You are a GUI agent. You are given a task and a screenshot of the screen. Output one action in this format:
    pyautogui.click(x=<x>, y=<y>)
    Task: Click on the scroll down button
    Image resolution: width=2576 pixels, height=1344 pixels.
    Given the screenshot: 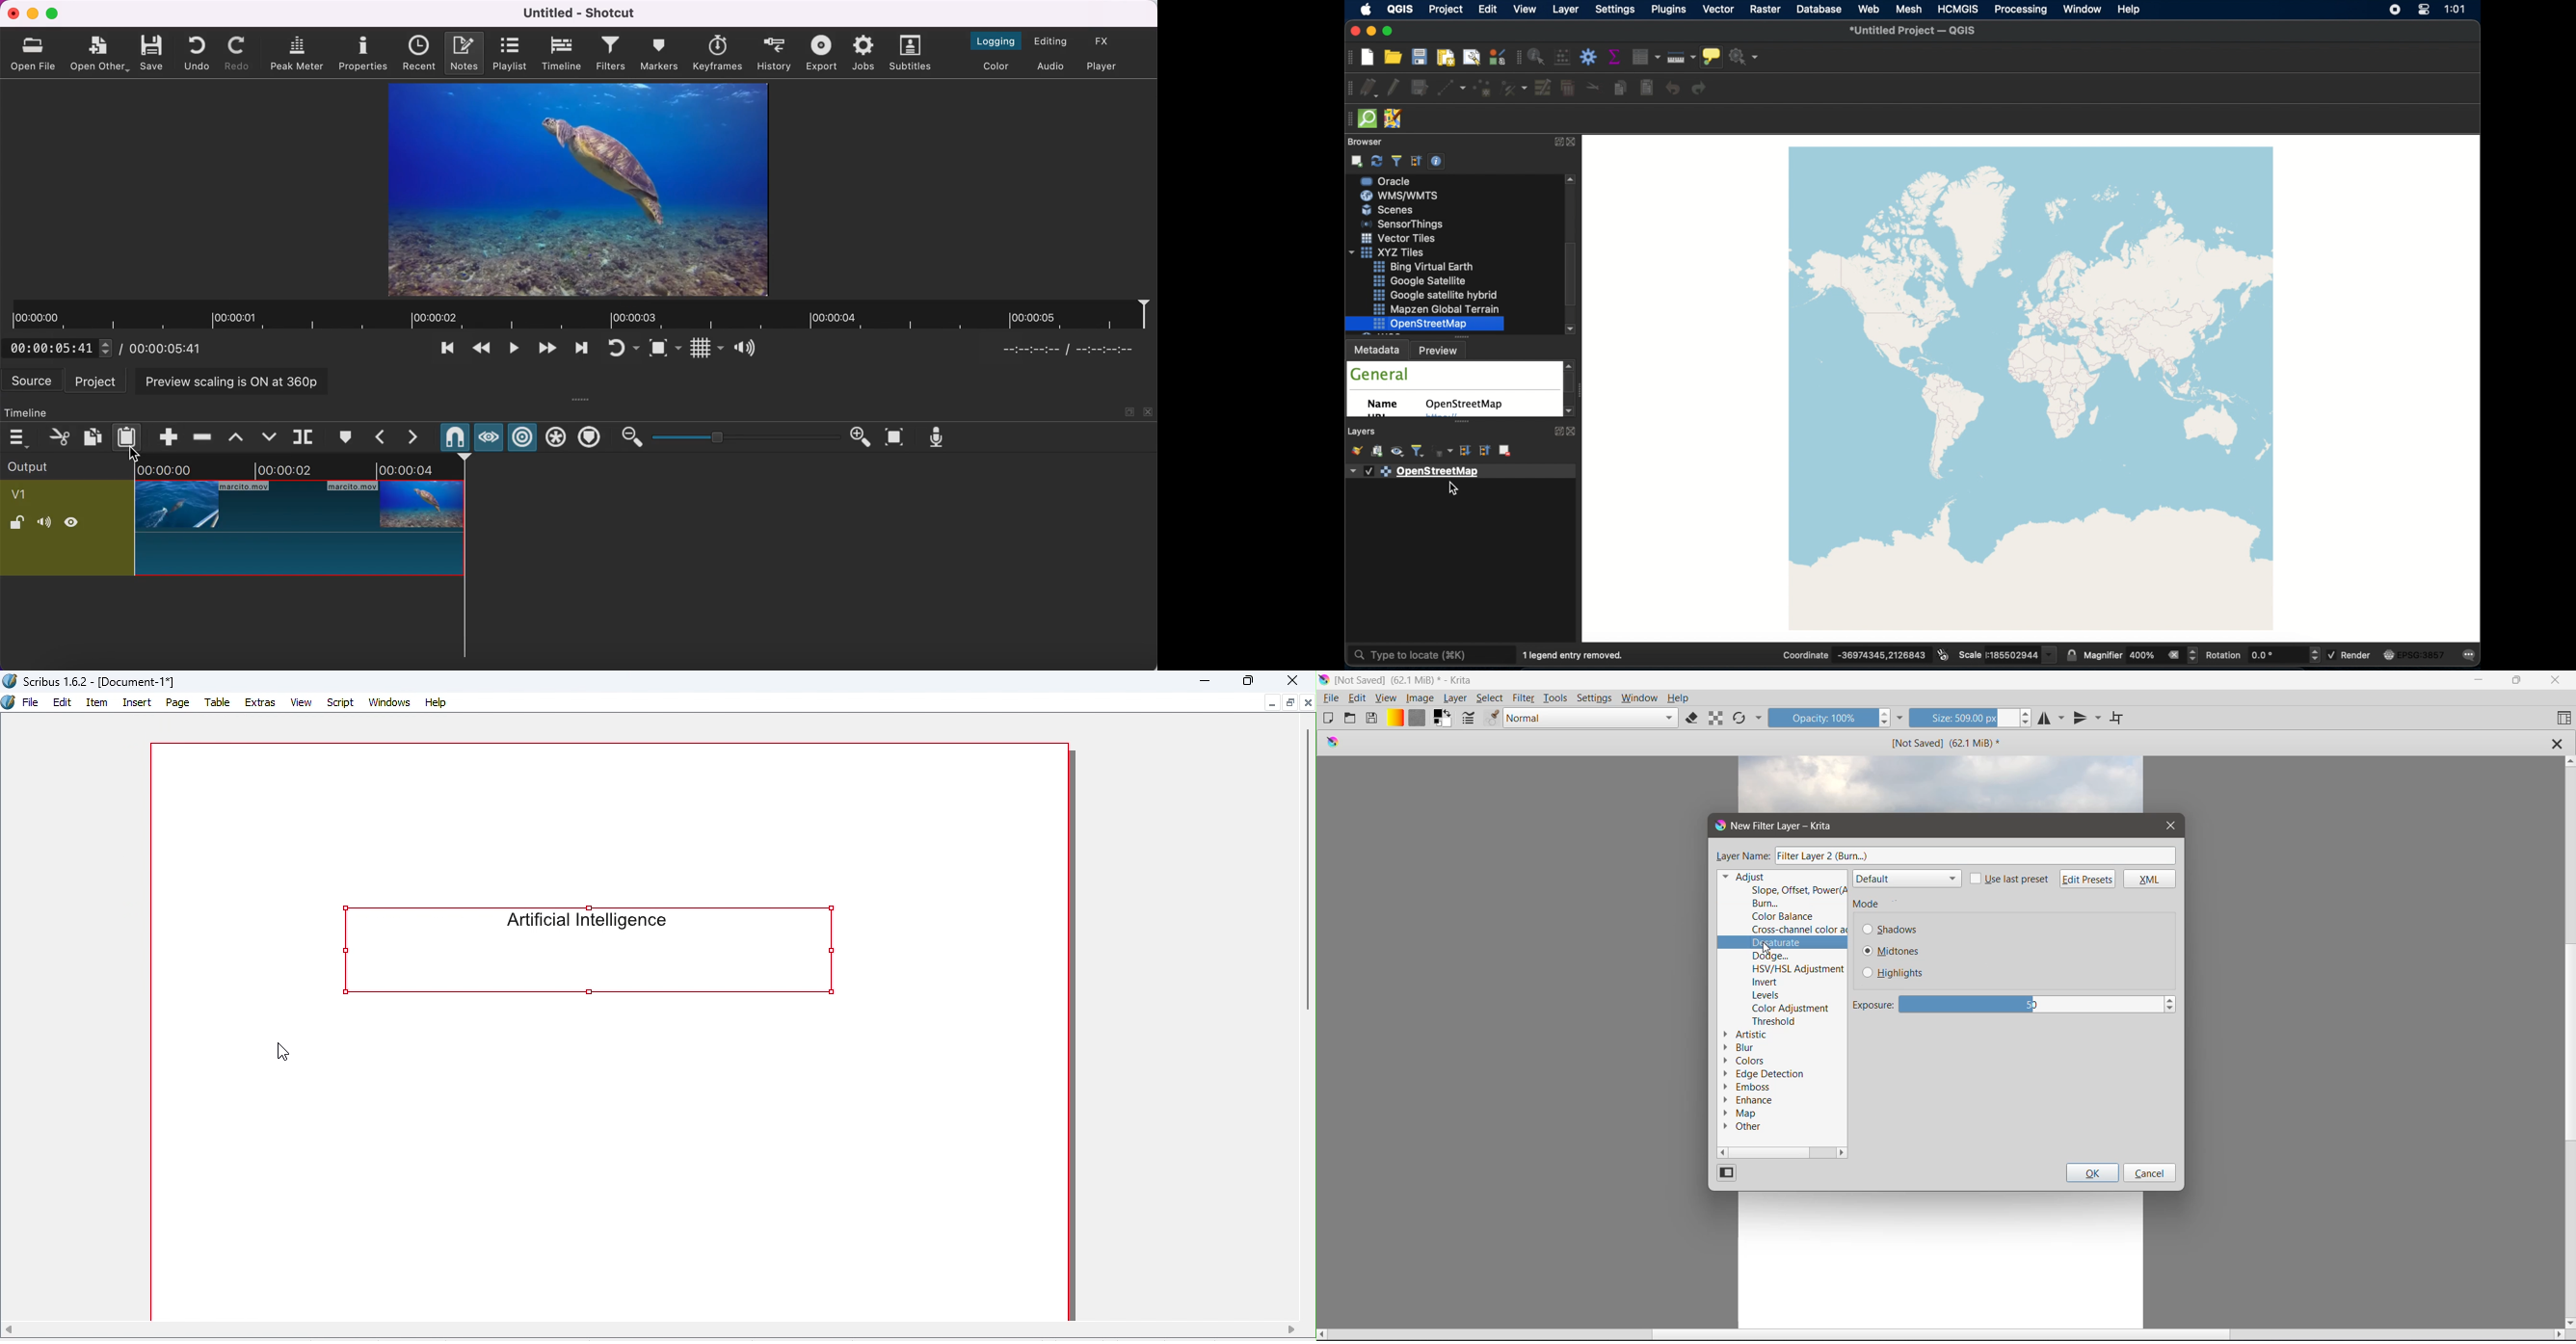 What is the action you would take?
    pyautogui.click(x=1570, y=329)
    